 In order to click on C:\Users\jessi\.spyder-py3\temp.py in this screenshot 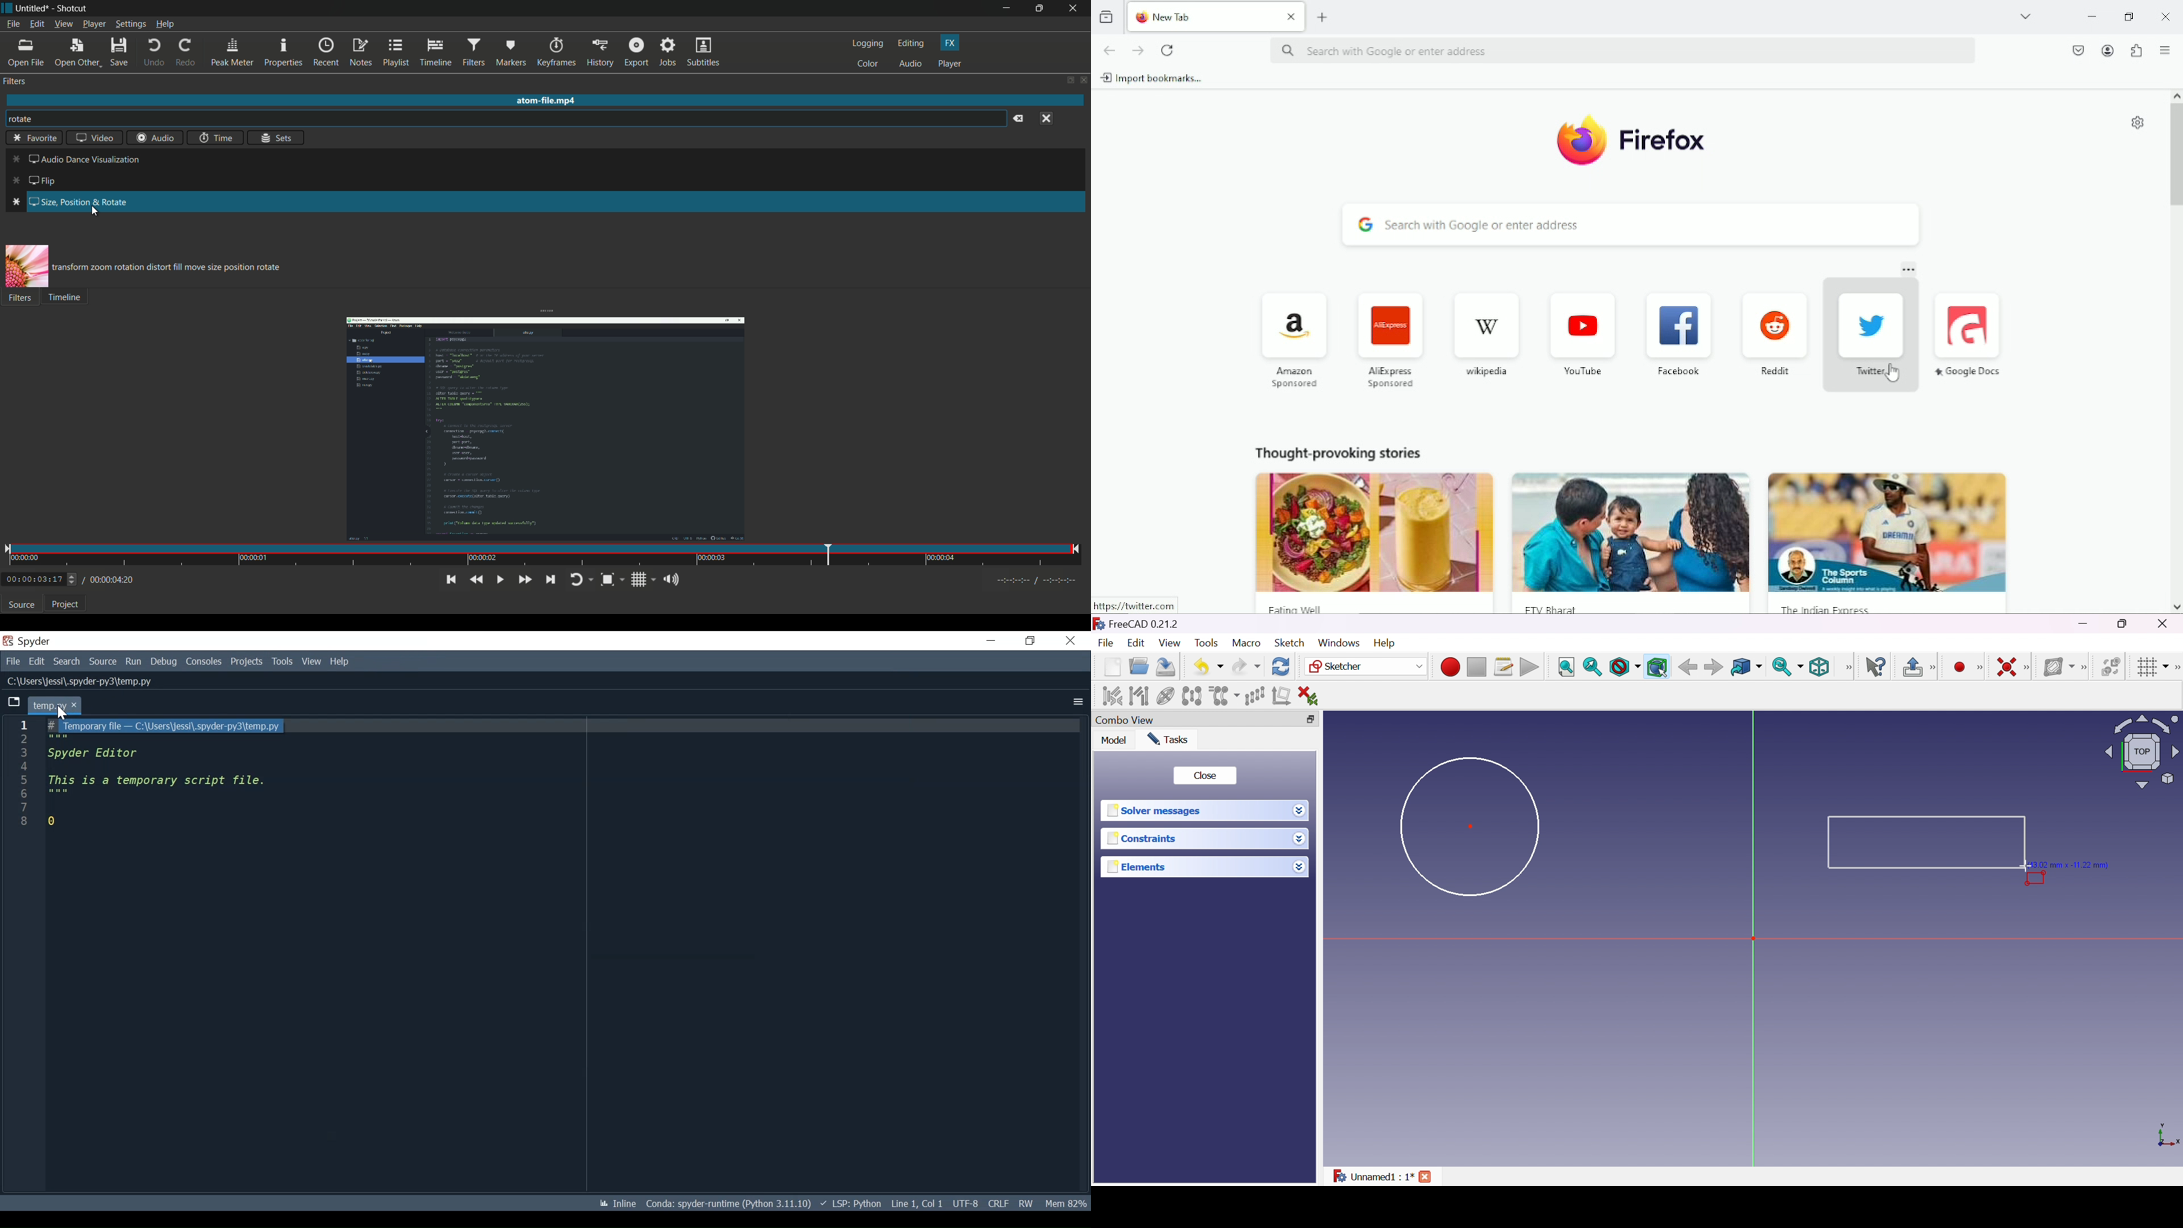, I will do `click(92, 680)`.